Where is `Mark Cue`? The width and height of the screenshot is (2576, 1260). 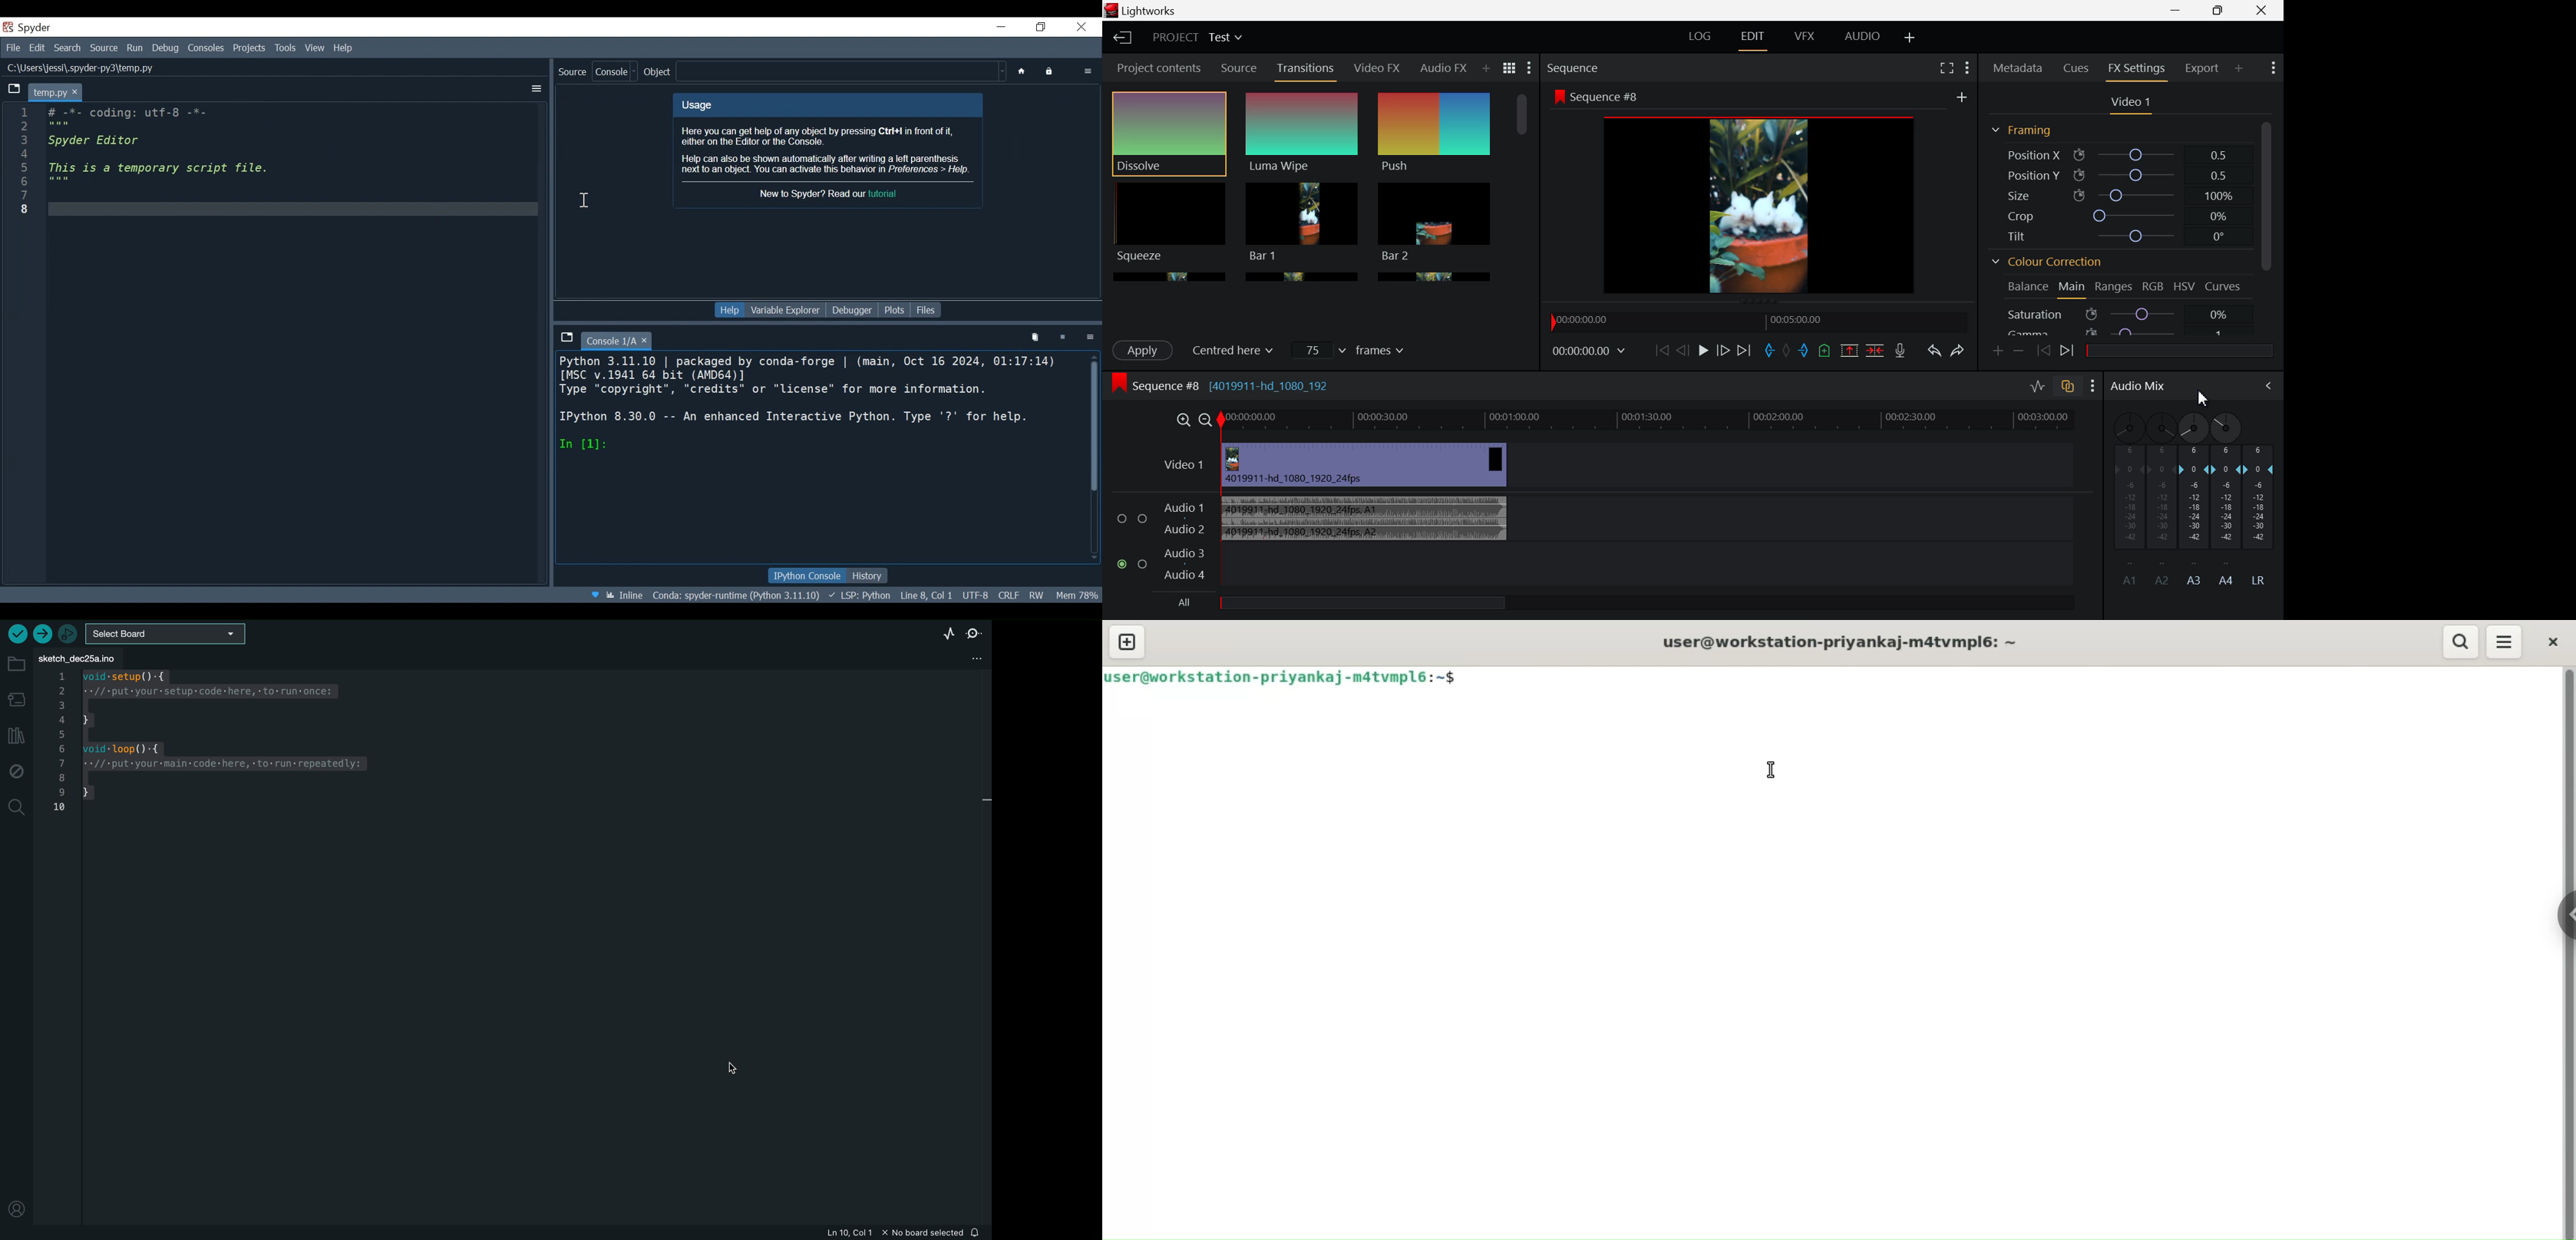 Mark Cue is located at coordinates (1823, 351).